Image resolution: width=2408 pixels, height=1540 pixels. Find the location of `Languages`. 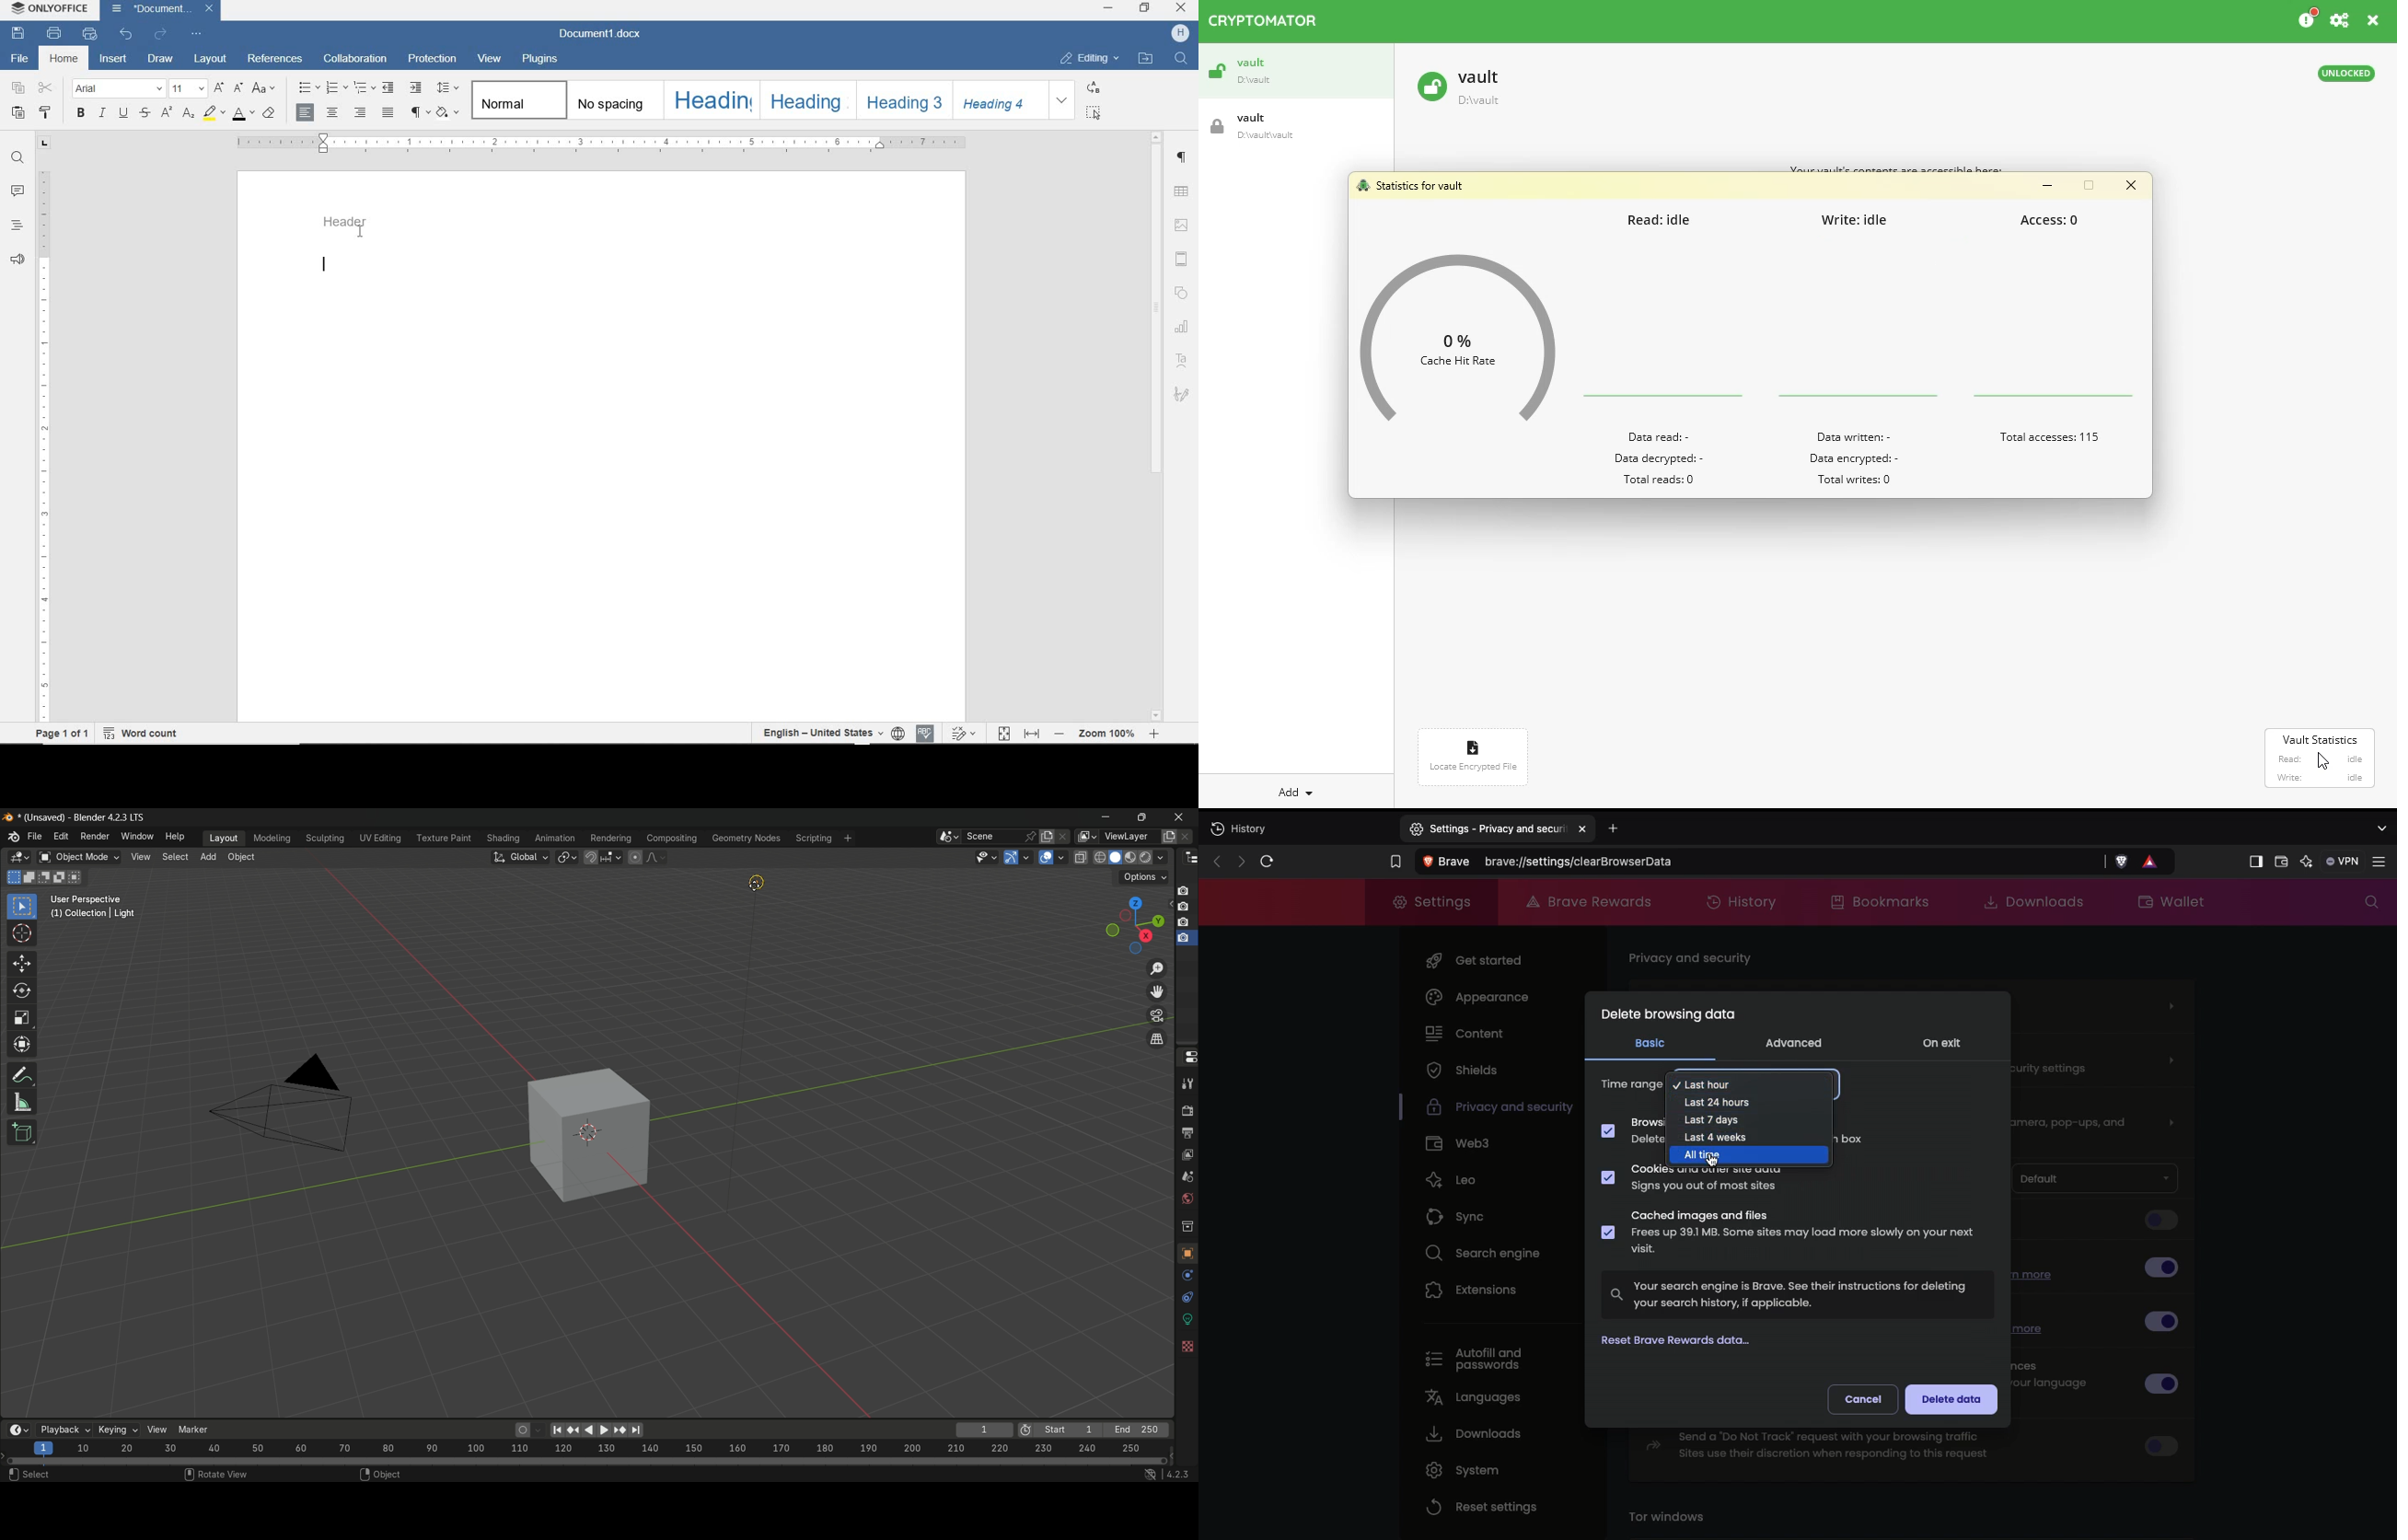

Languages is located at coordinates (1476, 1400).